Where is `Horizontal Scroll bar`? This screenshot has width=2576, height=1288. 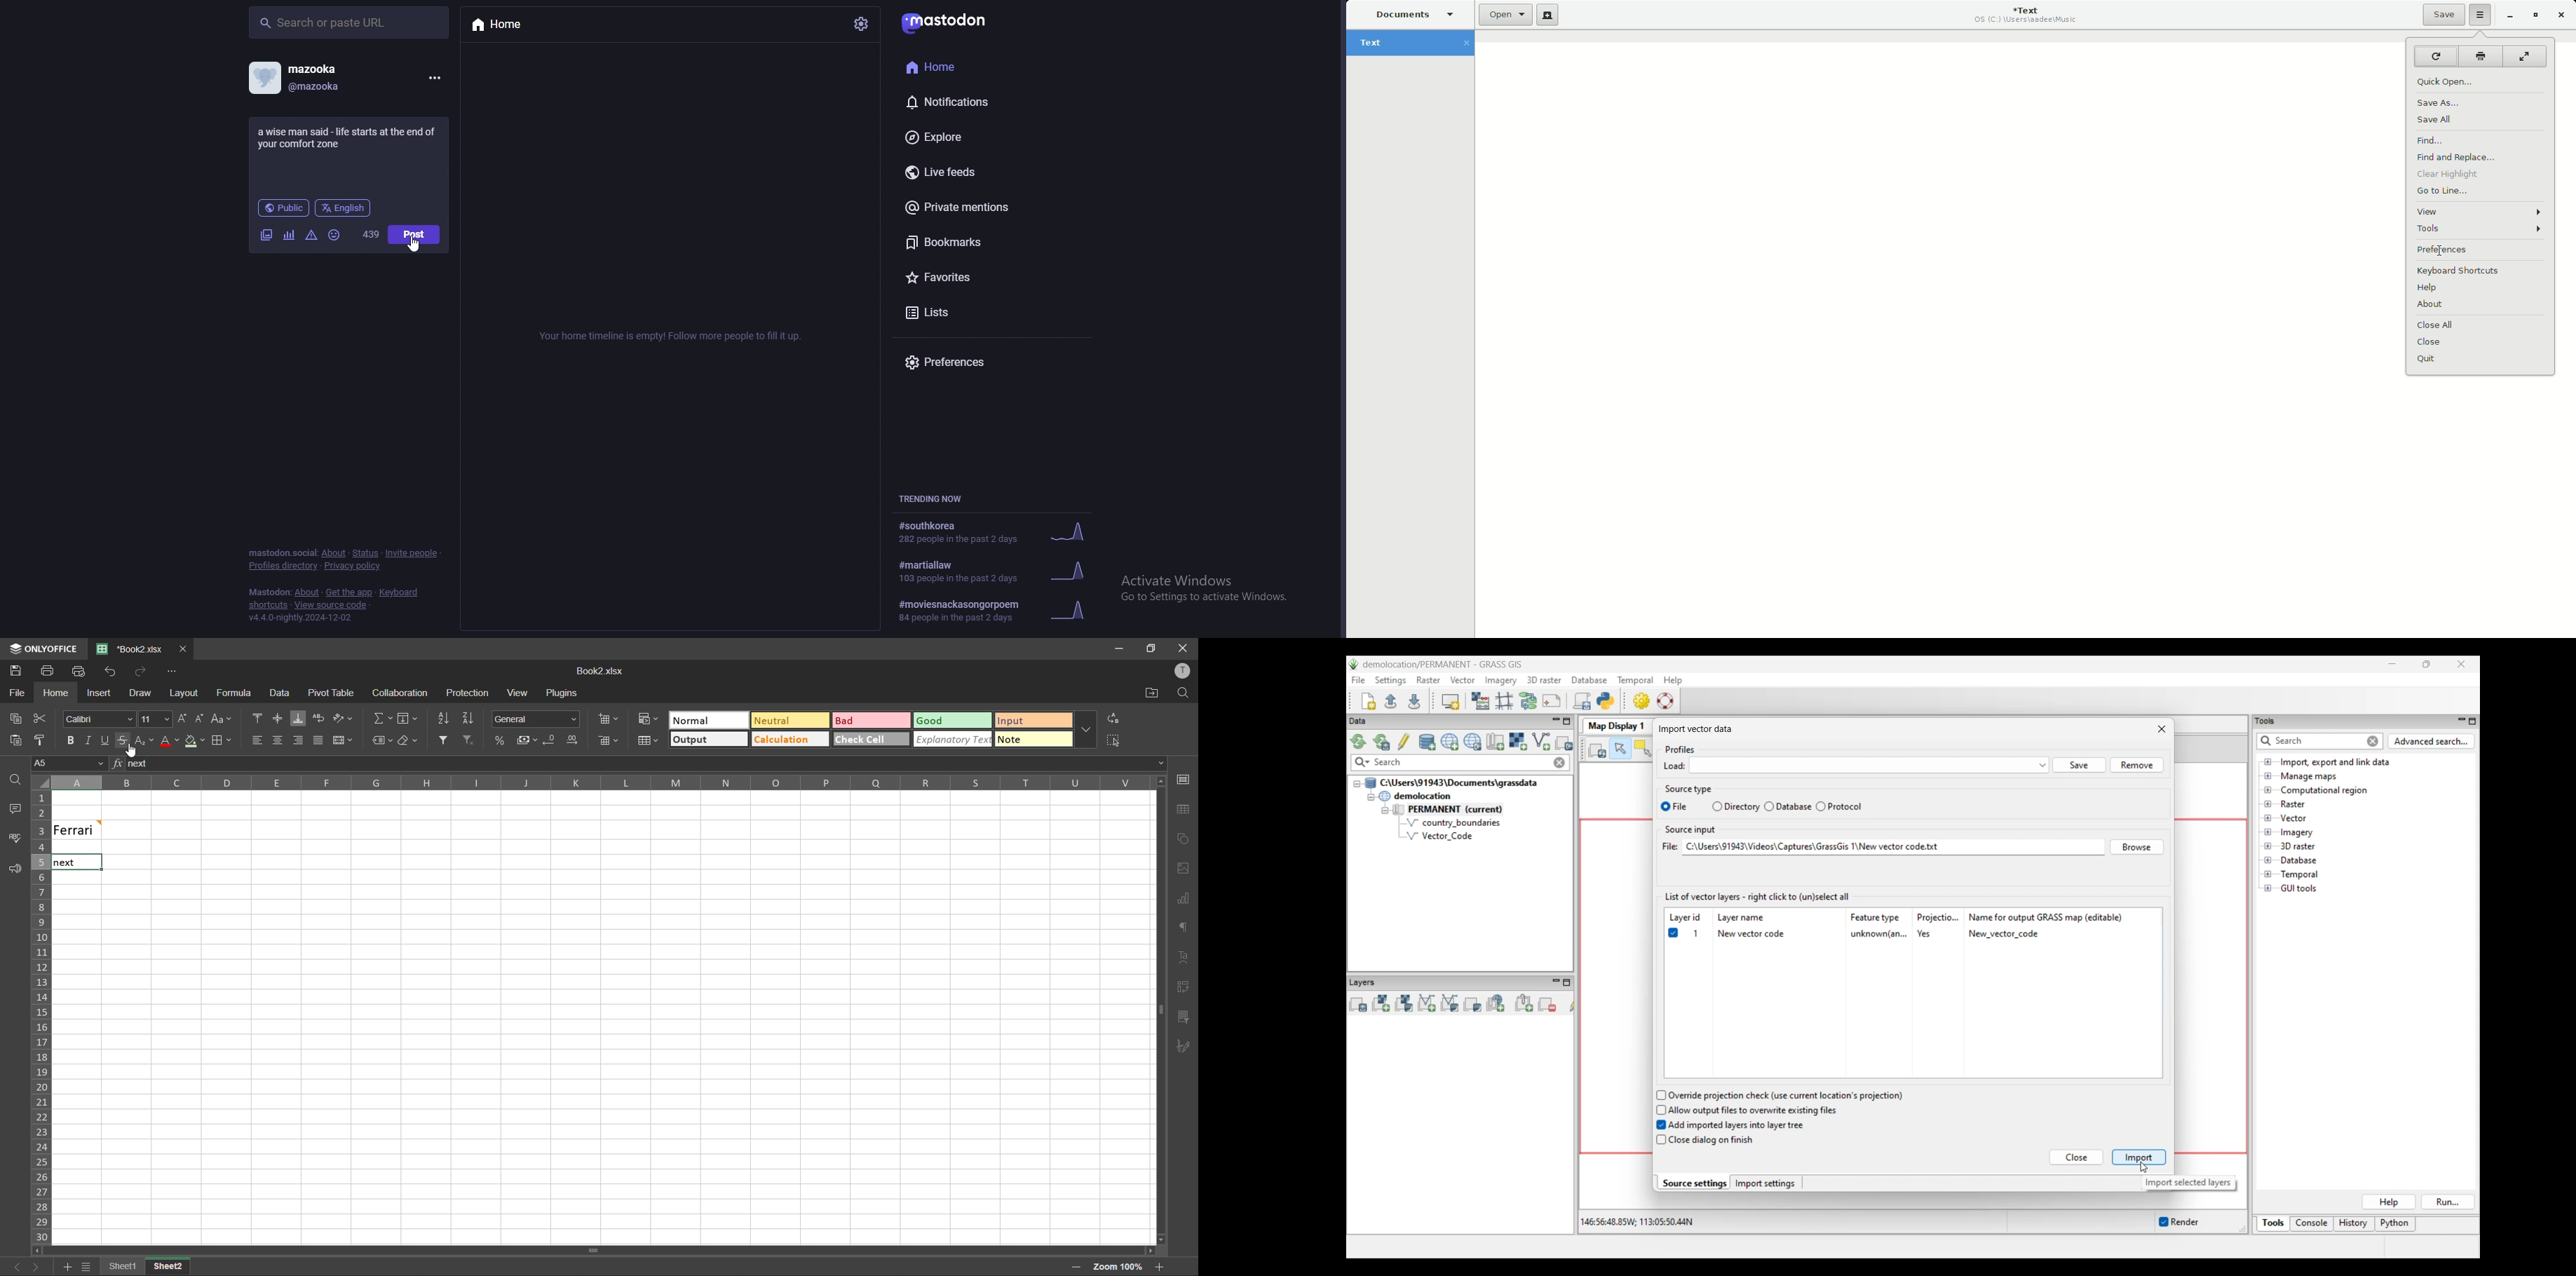
Horizontal Scroll bar is located at coordinates (1160, 1010).